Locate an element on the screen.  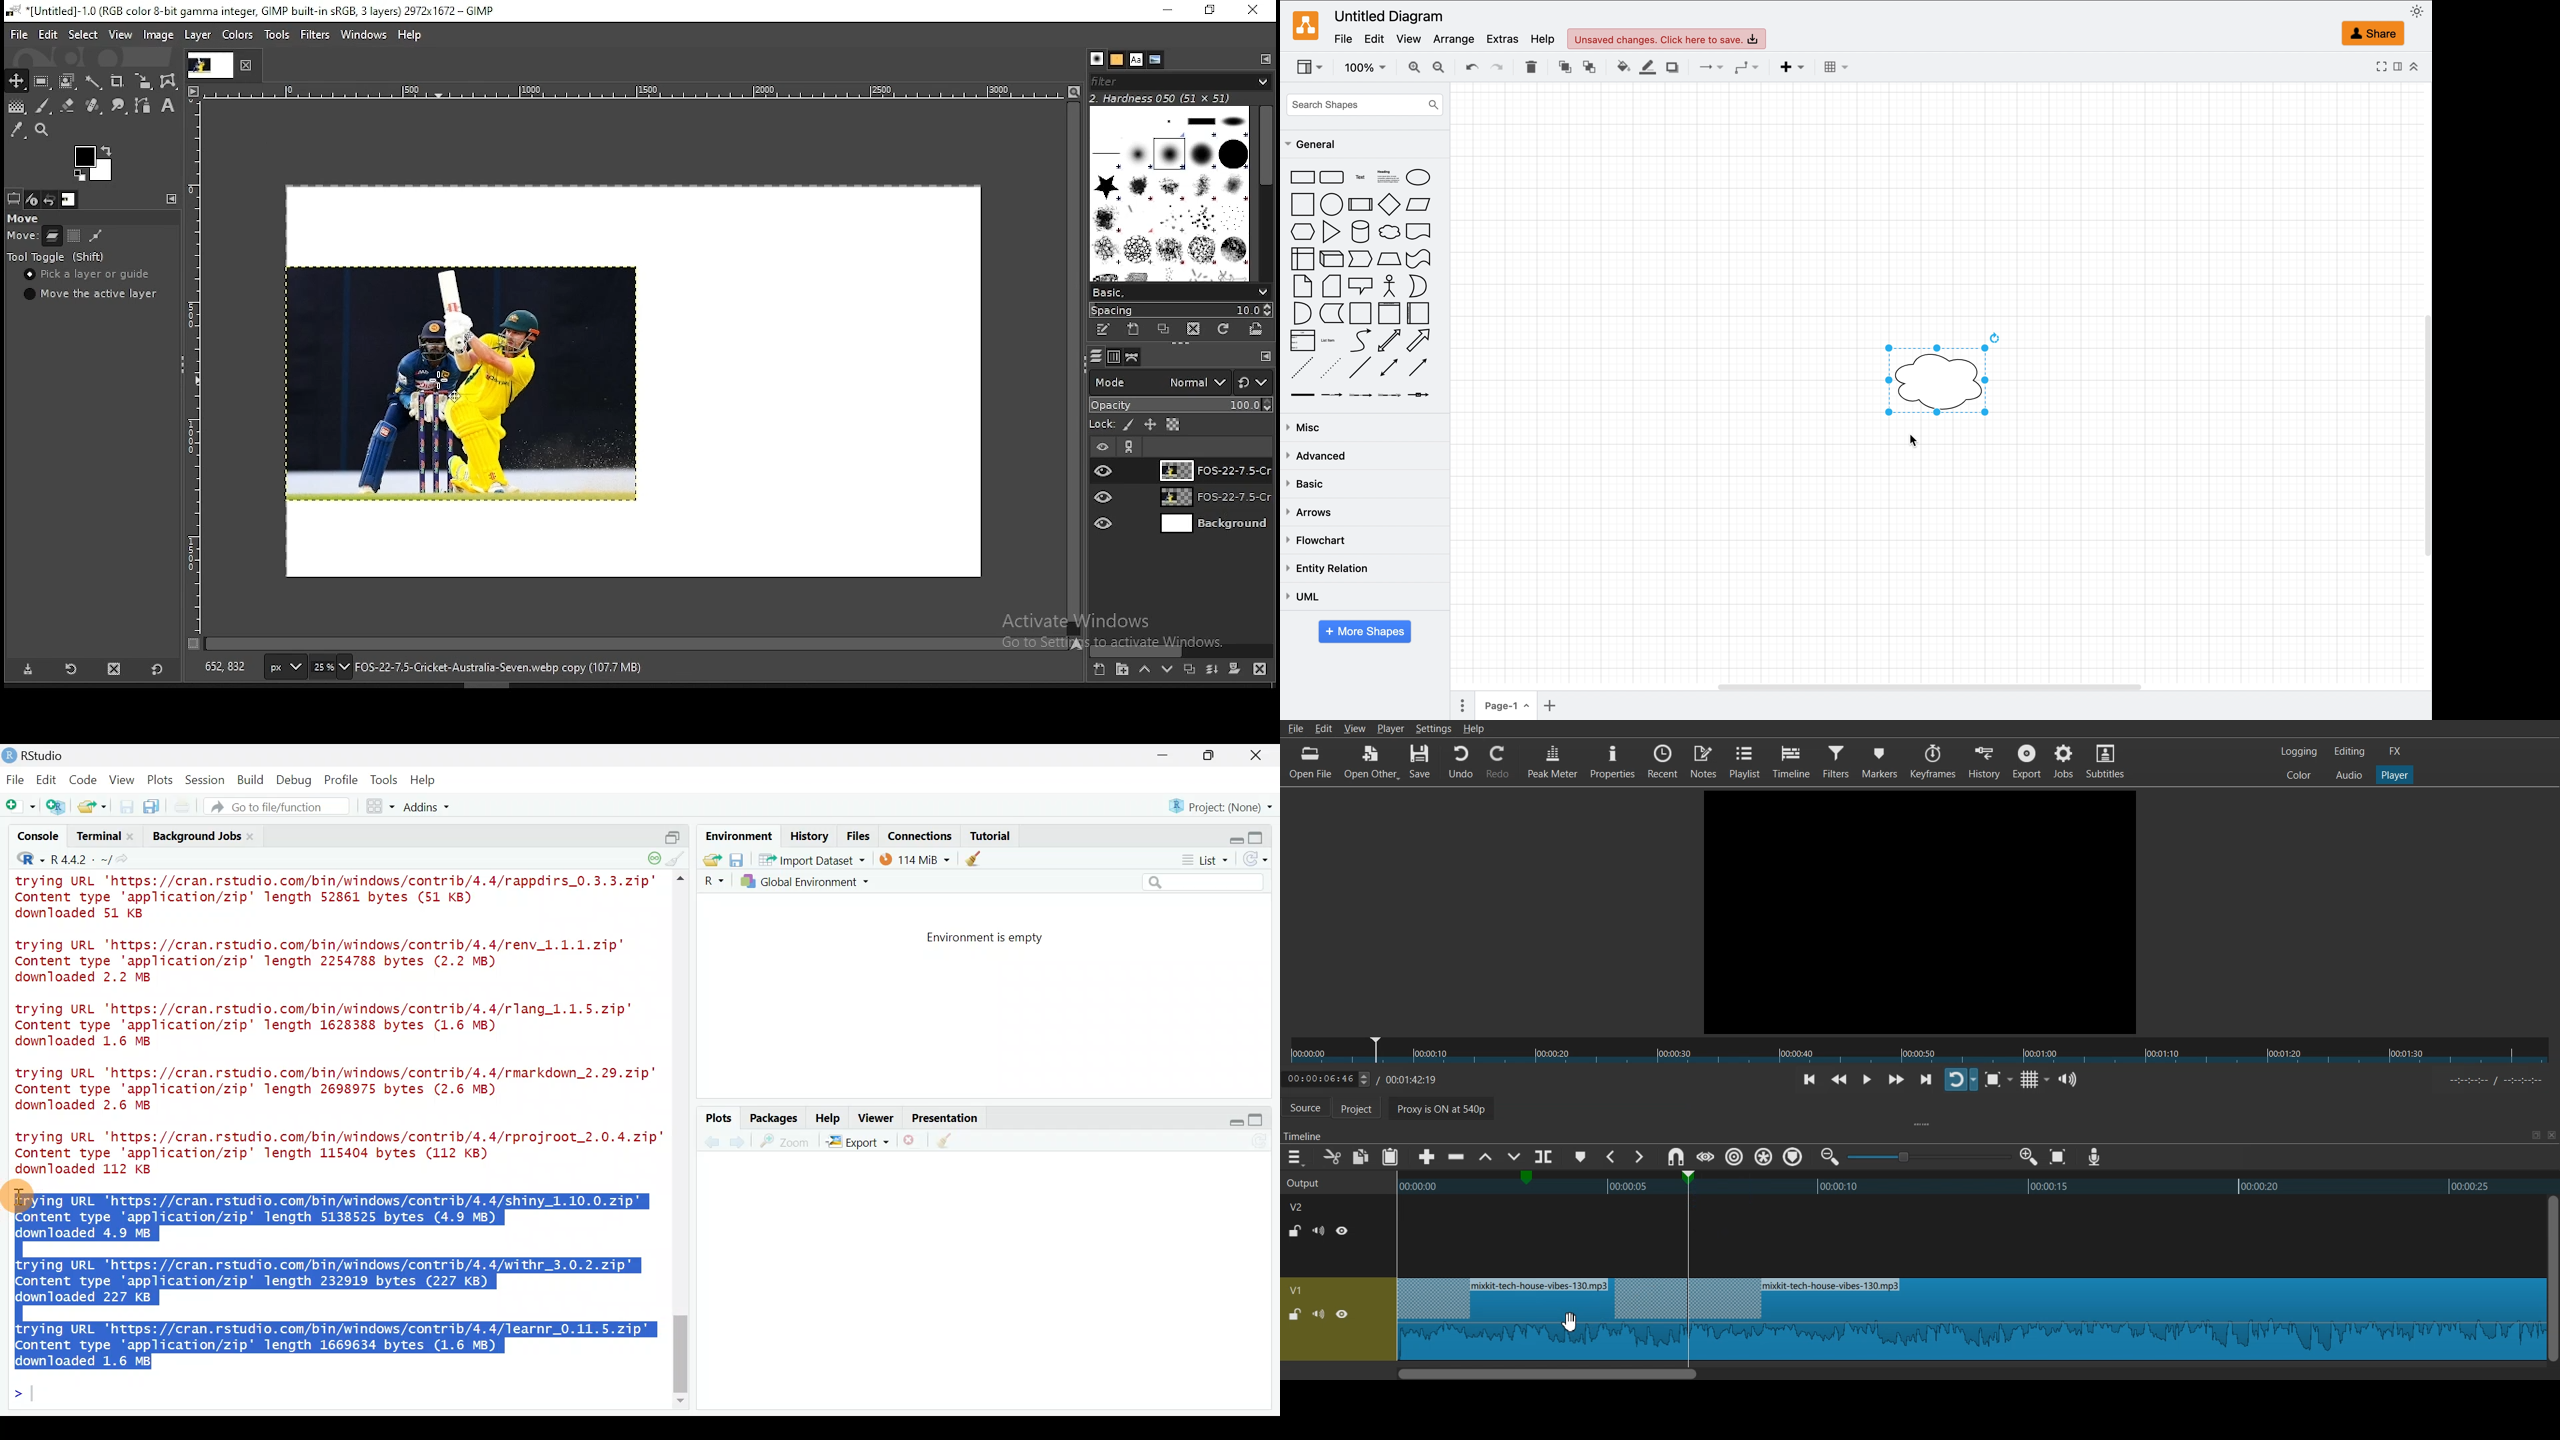
insert is located at coordinates (1790, 68).